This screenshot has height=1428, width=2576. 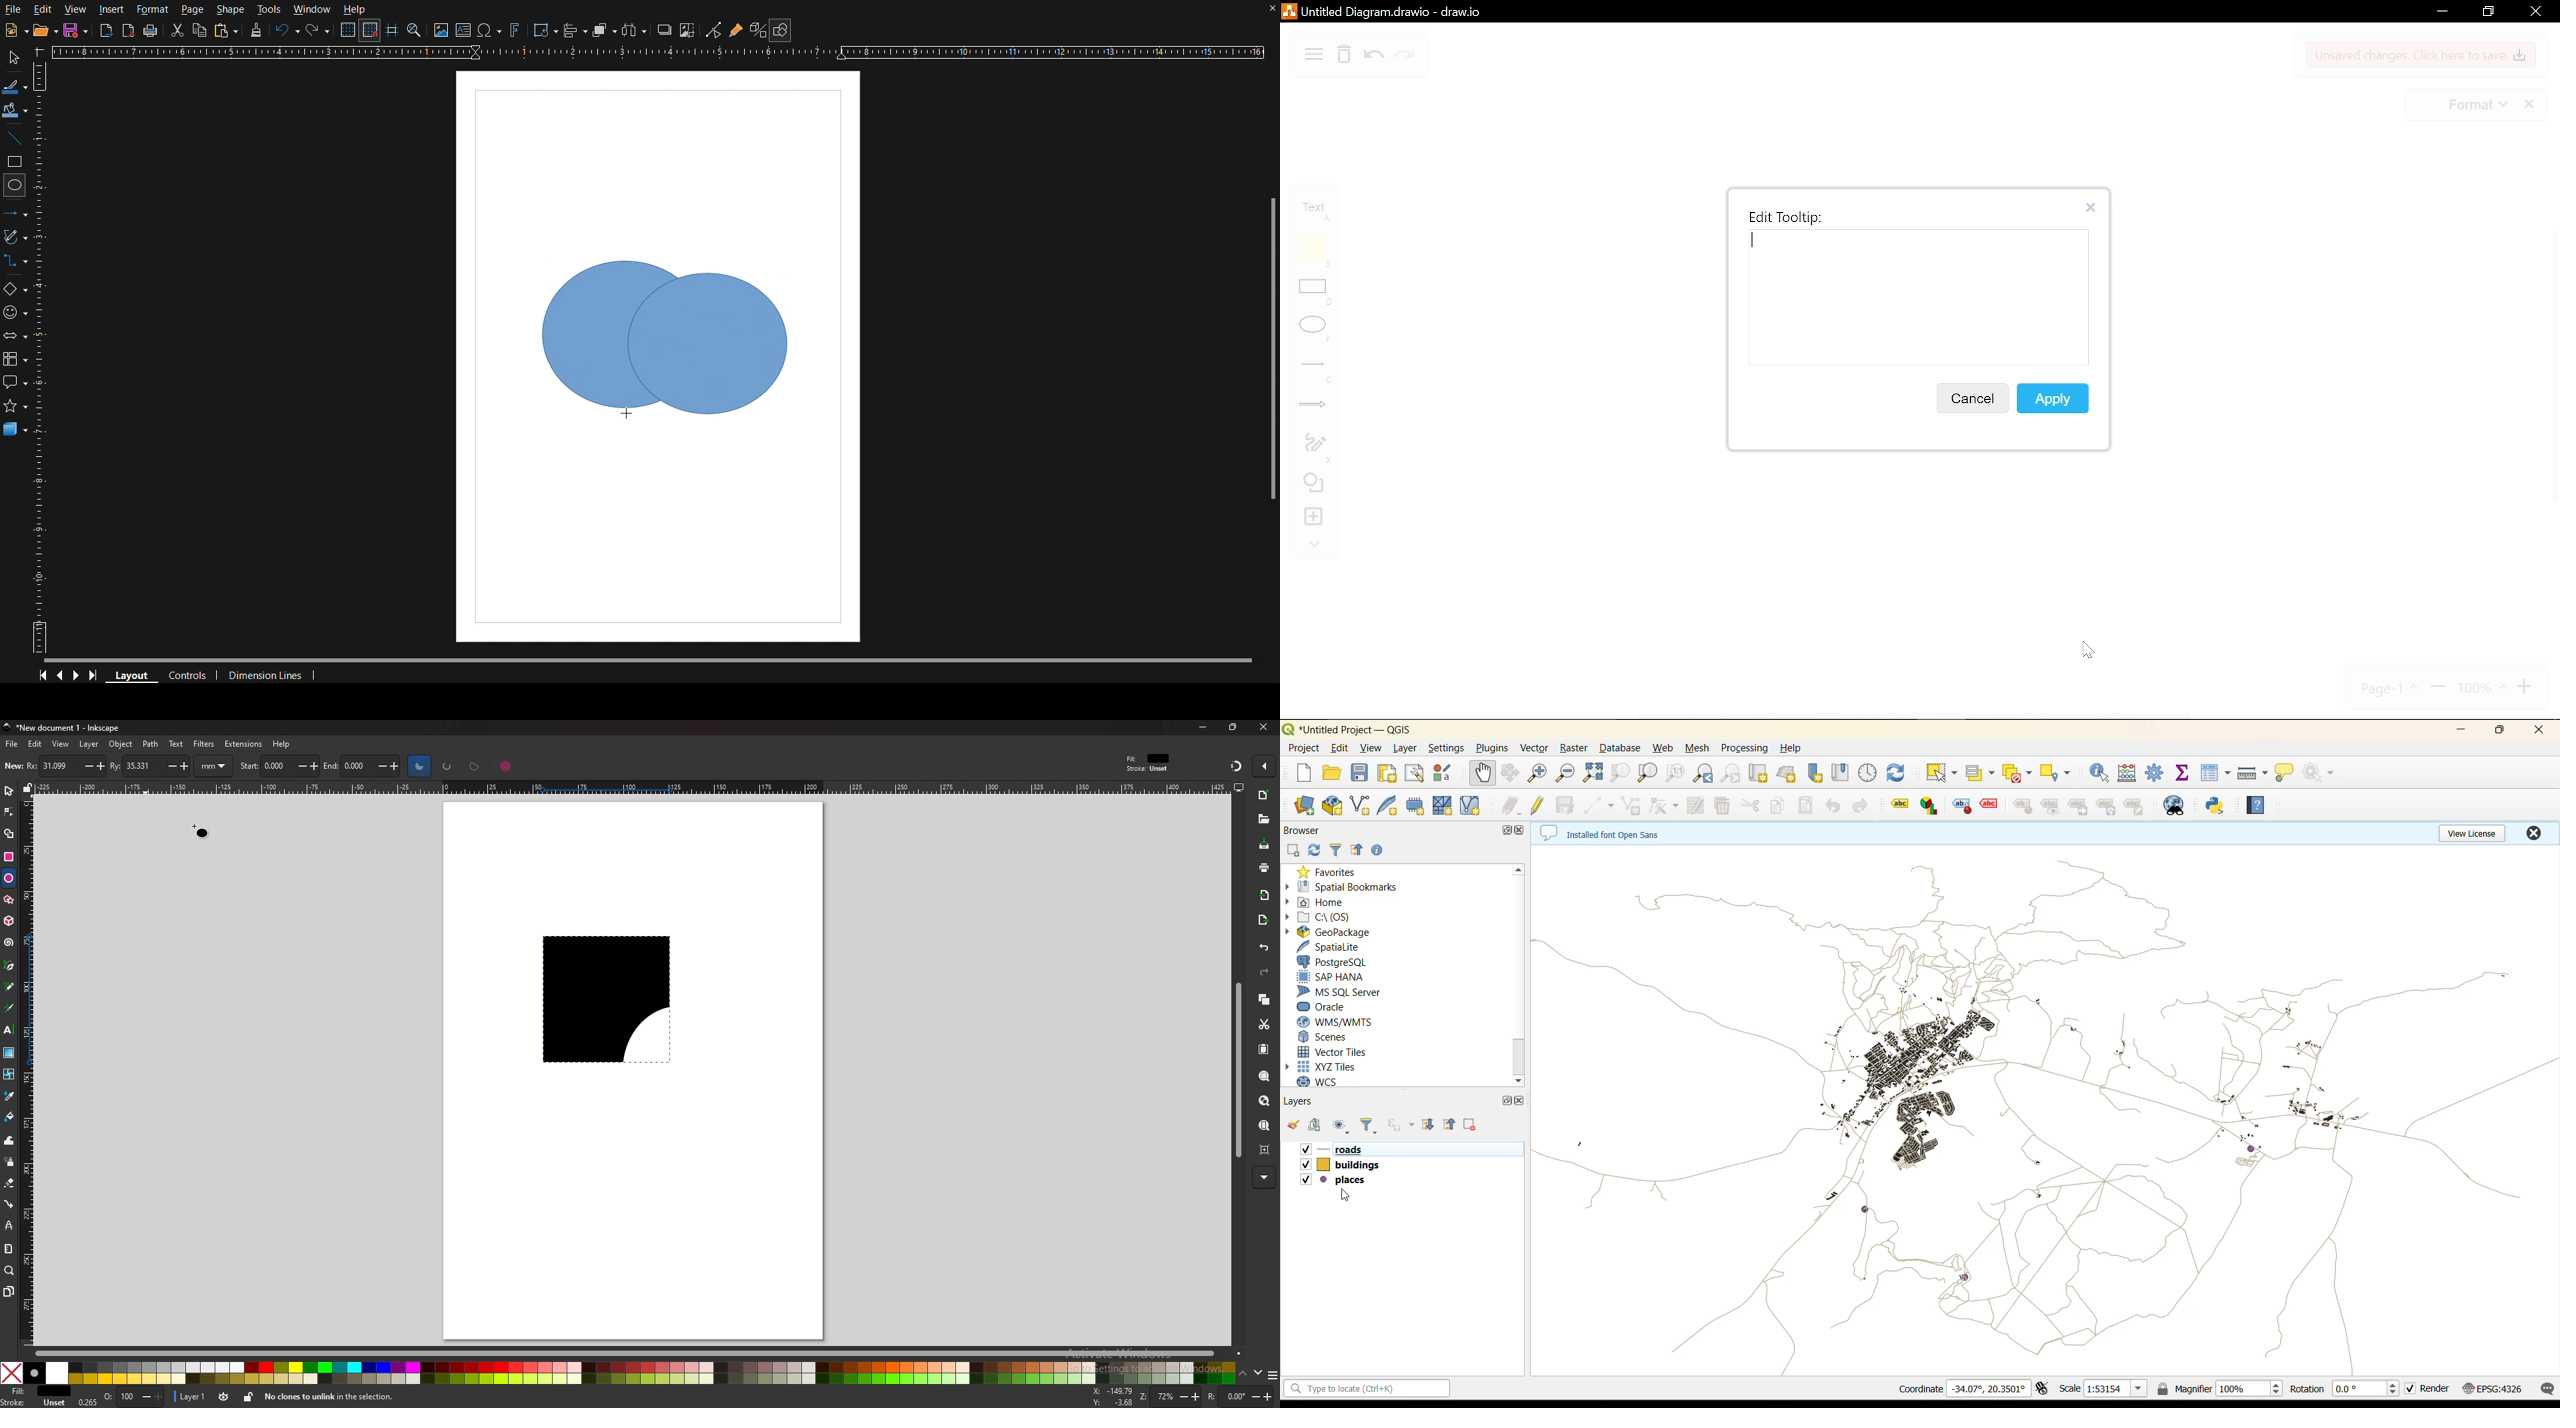 What do you see at coordinates (35, 1403) in the screenshot?
I see `stroke` at bounding box center [35, 1403].